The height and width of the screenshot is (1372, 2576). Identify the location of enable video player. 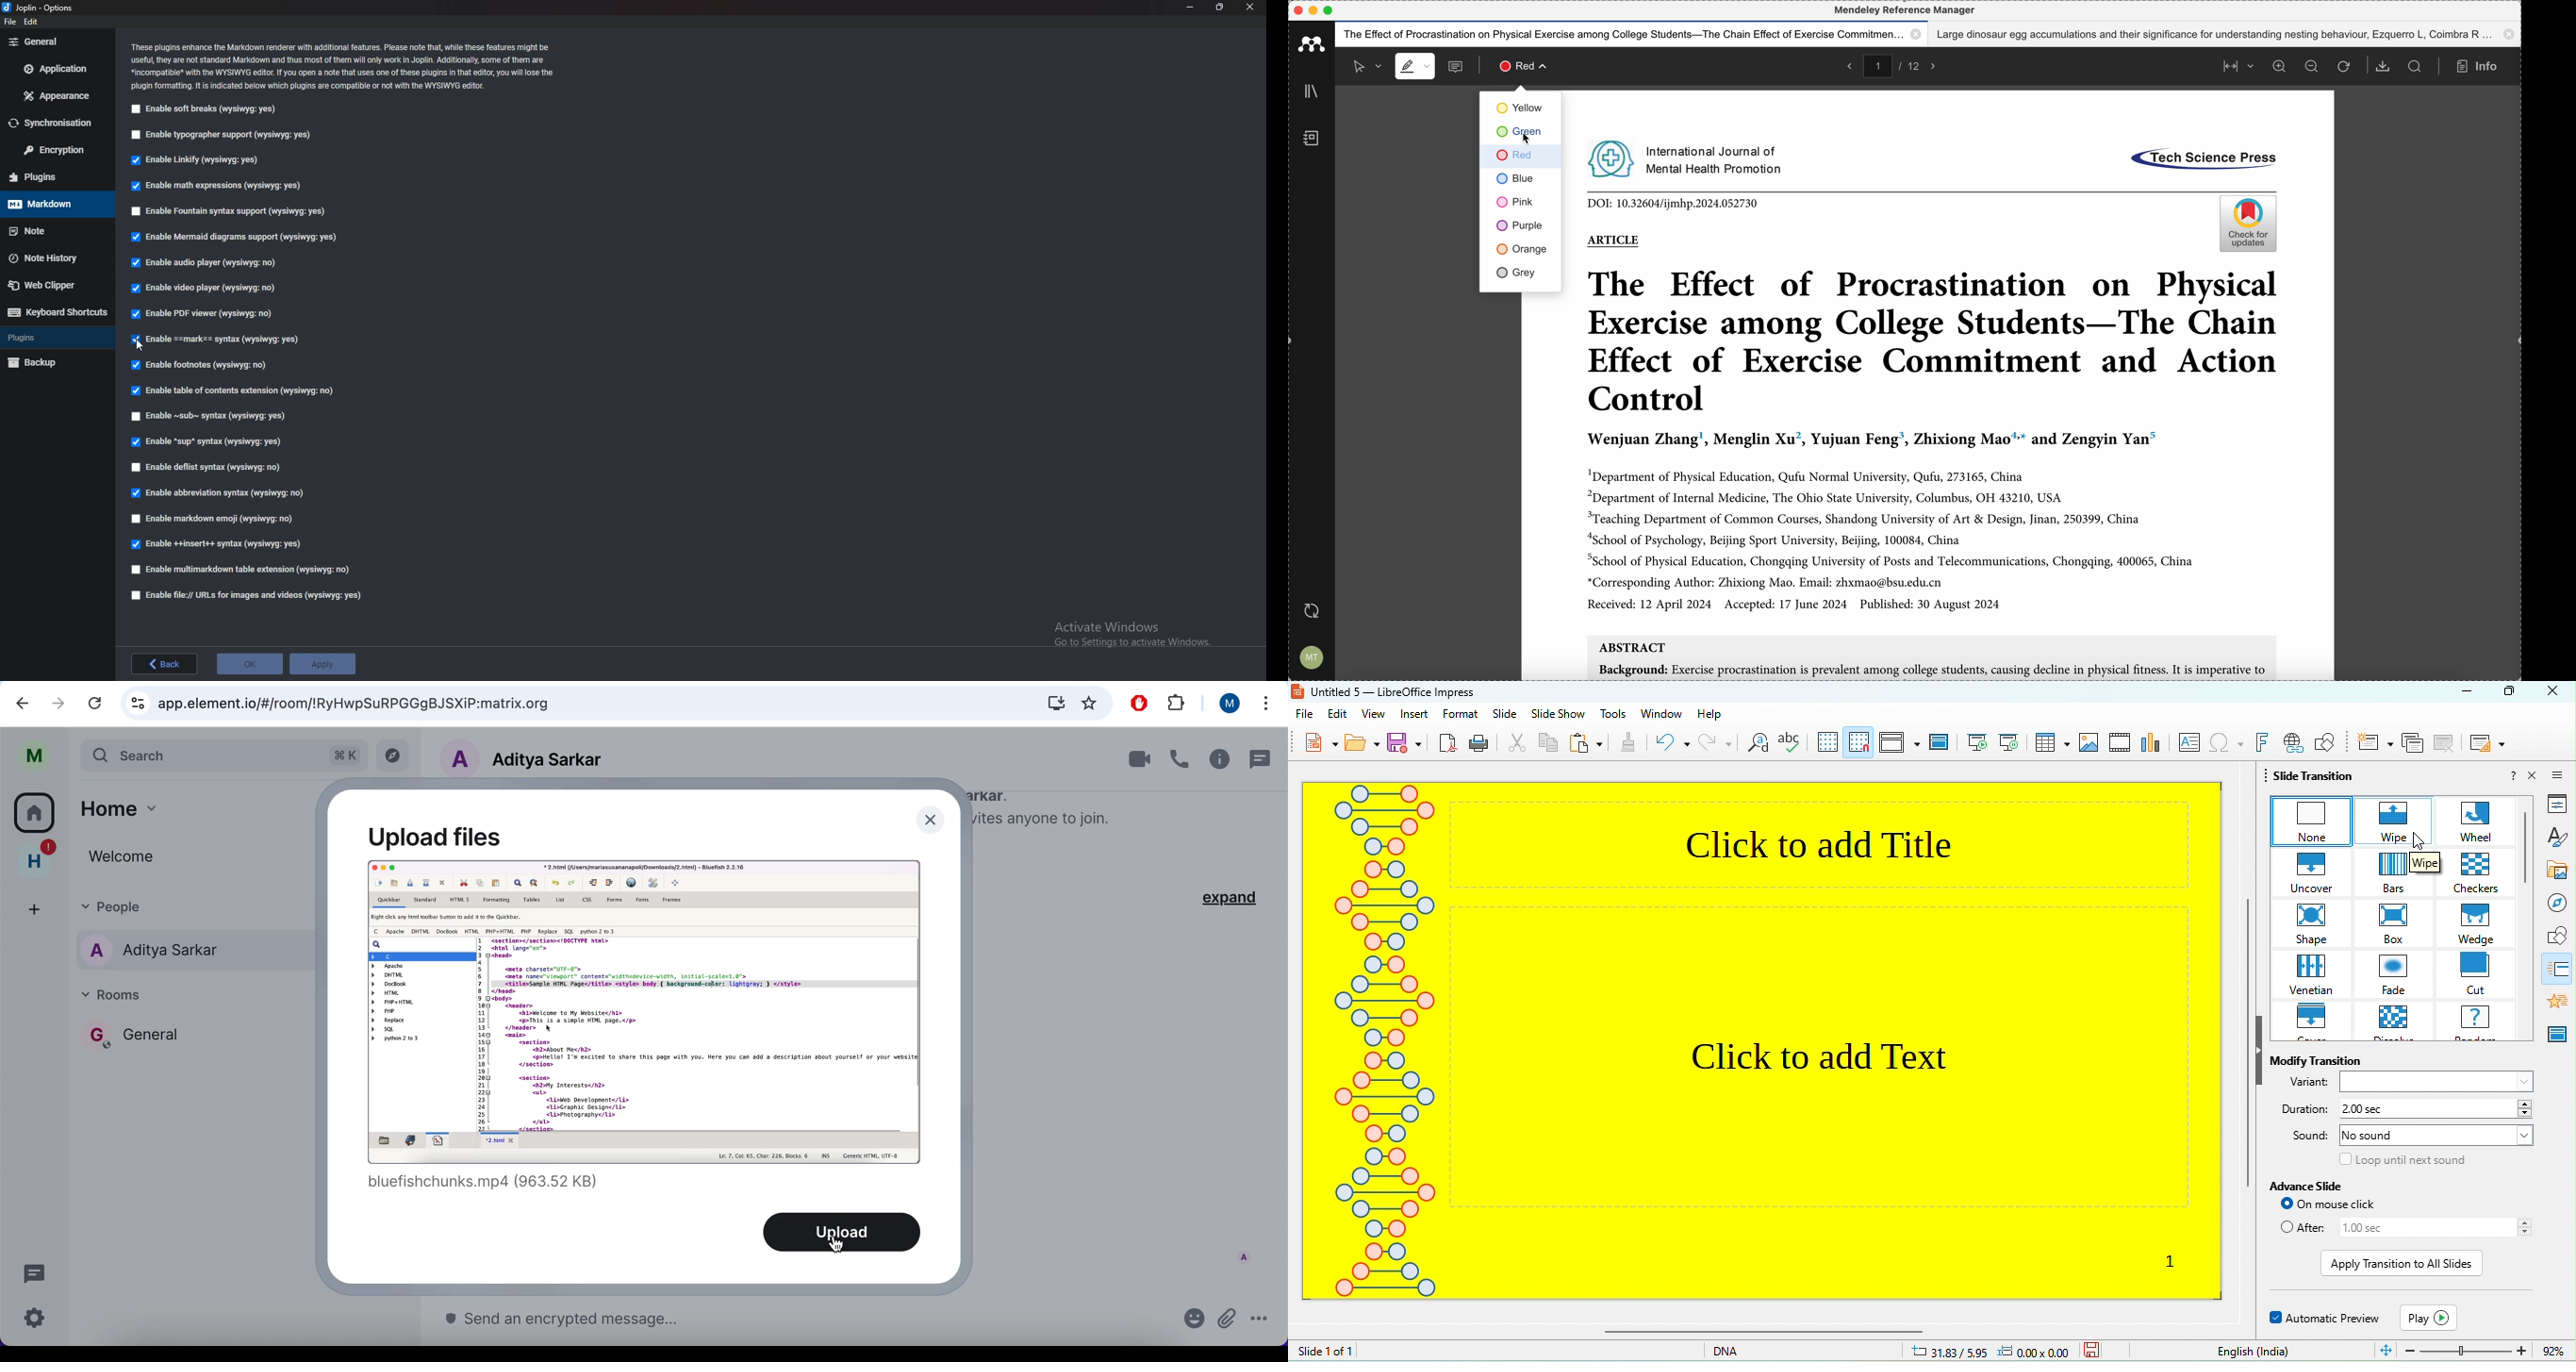
(205, 288).